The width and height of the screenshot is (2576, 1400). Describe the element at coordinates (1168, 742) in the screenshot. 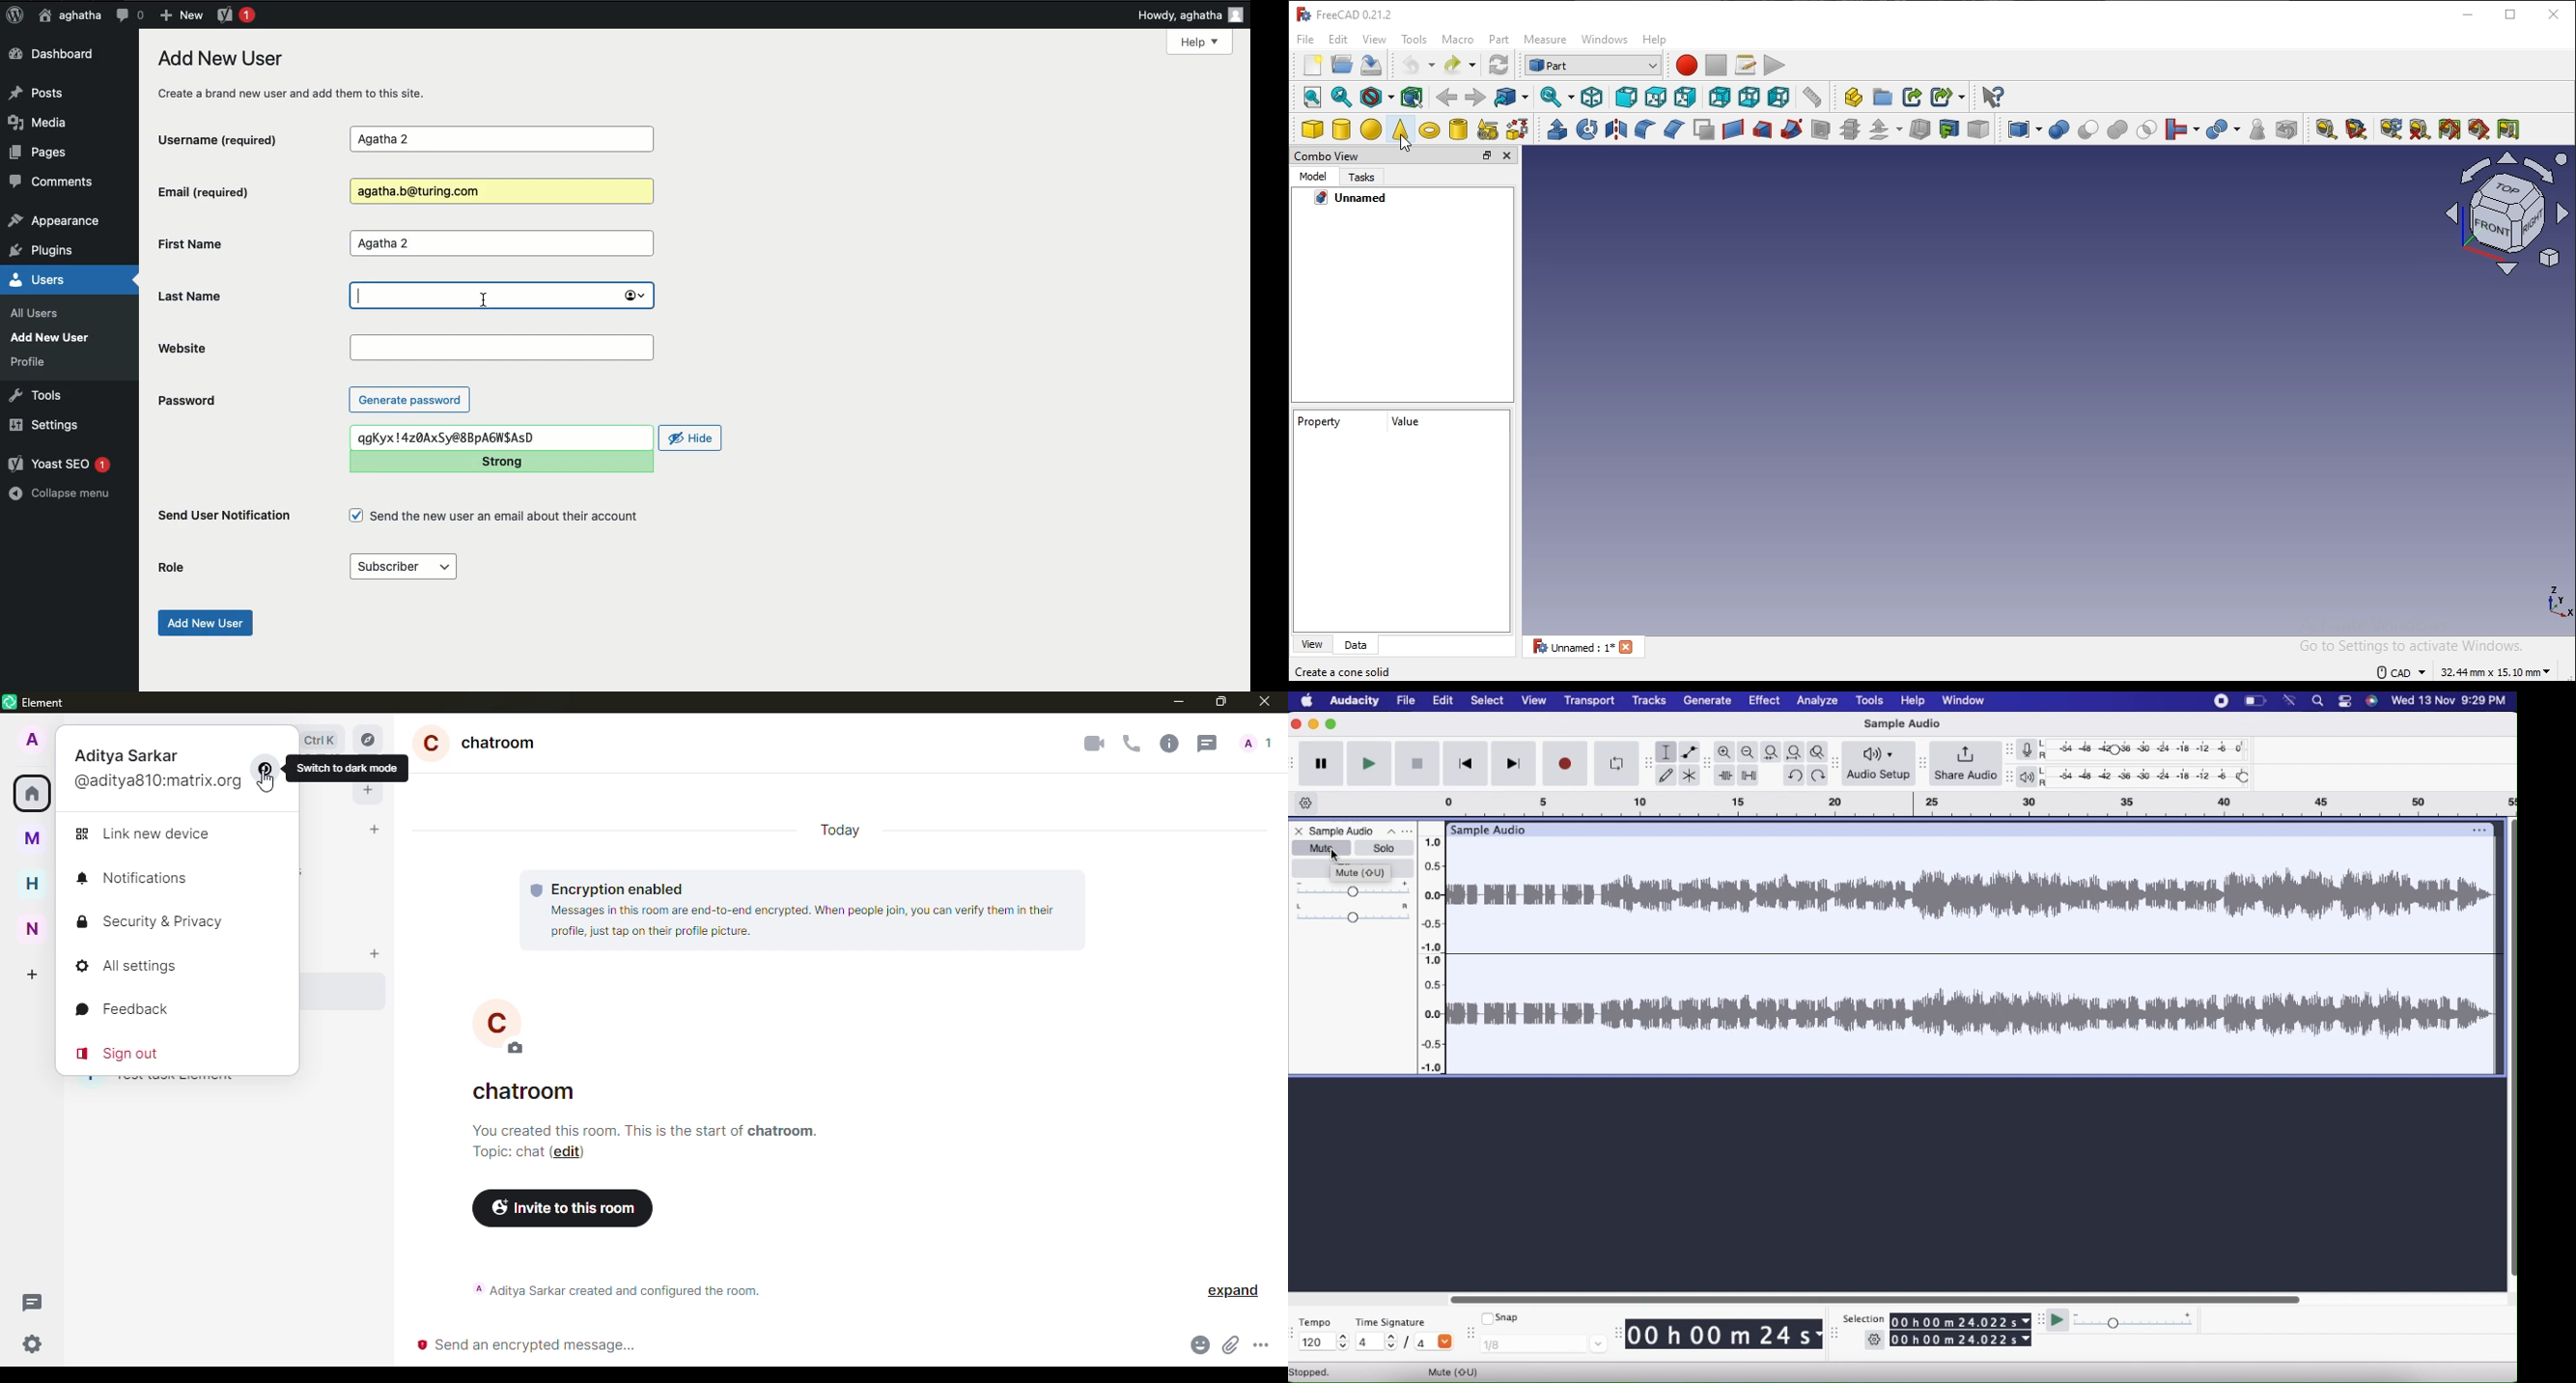

I see `info` at that location.